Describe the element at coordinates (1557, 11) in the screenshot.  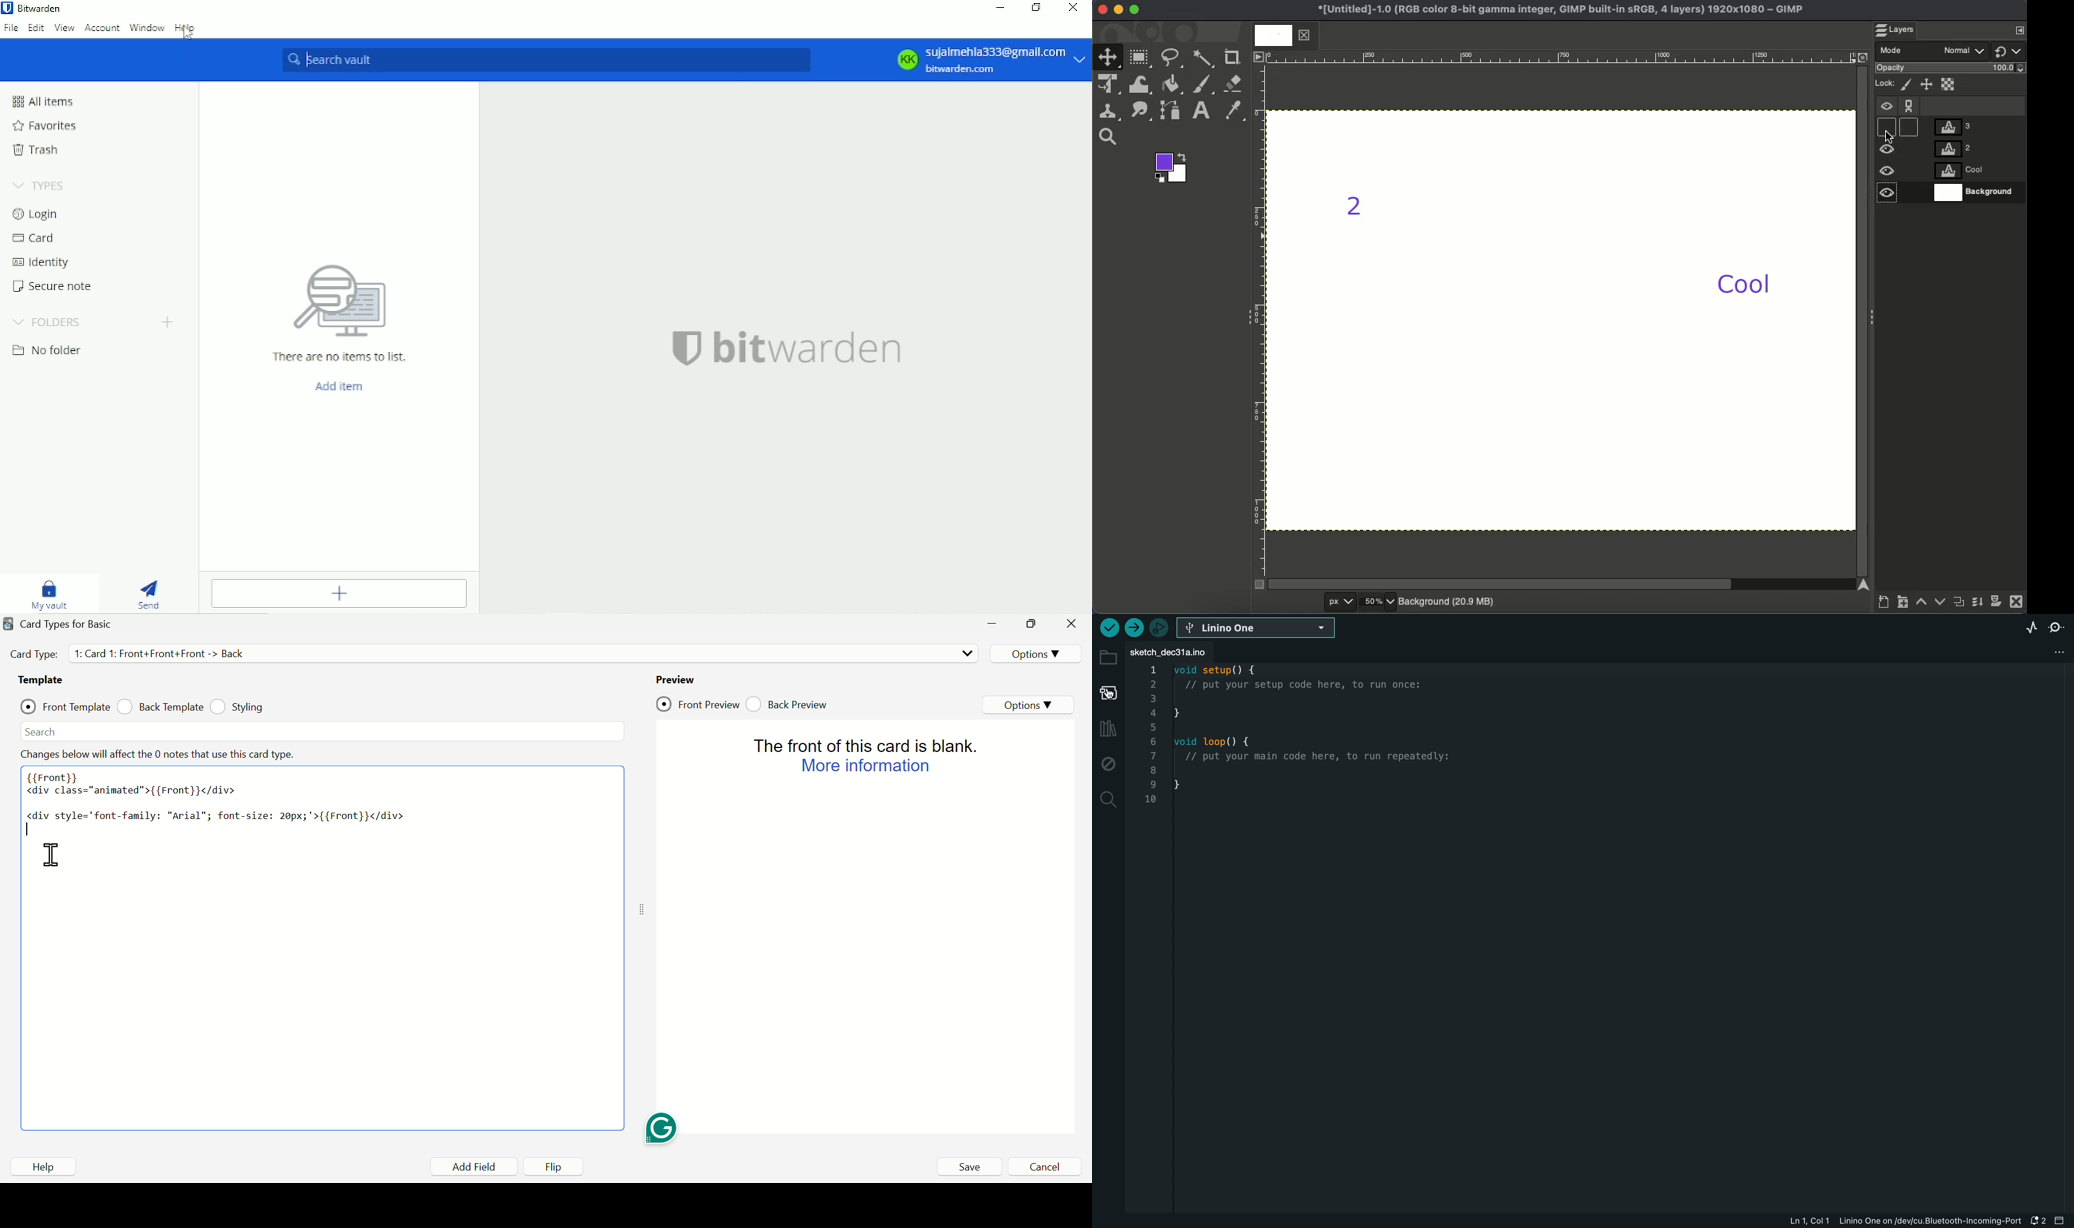
I see `Name` at that location.